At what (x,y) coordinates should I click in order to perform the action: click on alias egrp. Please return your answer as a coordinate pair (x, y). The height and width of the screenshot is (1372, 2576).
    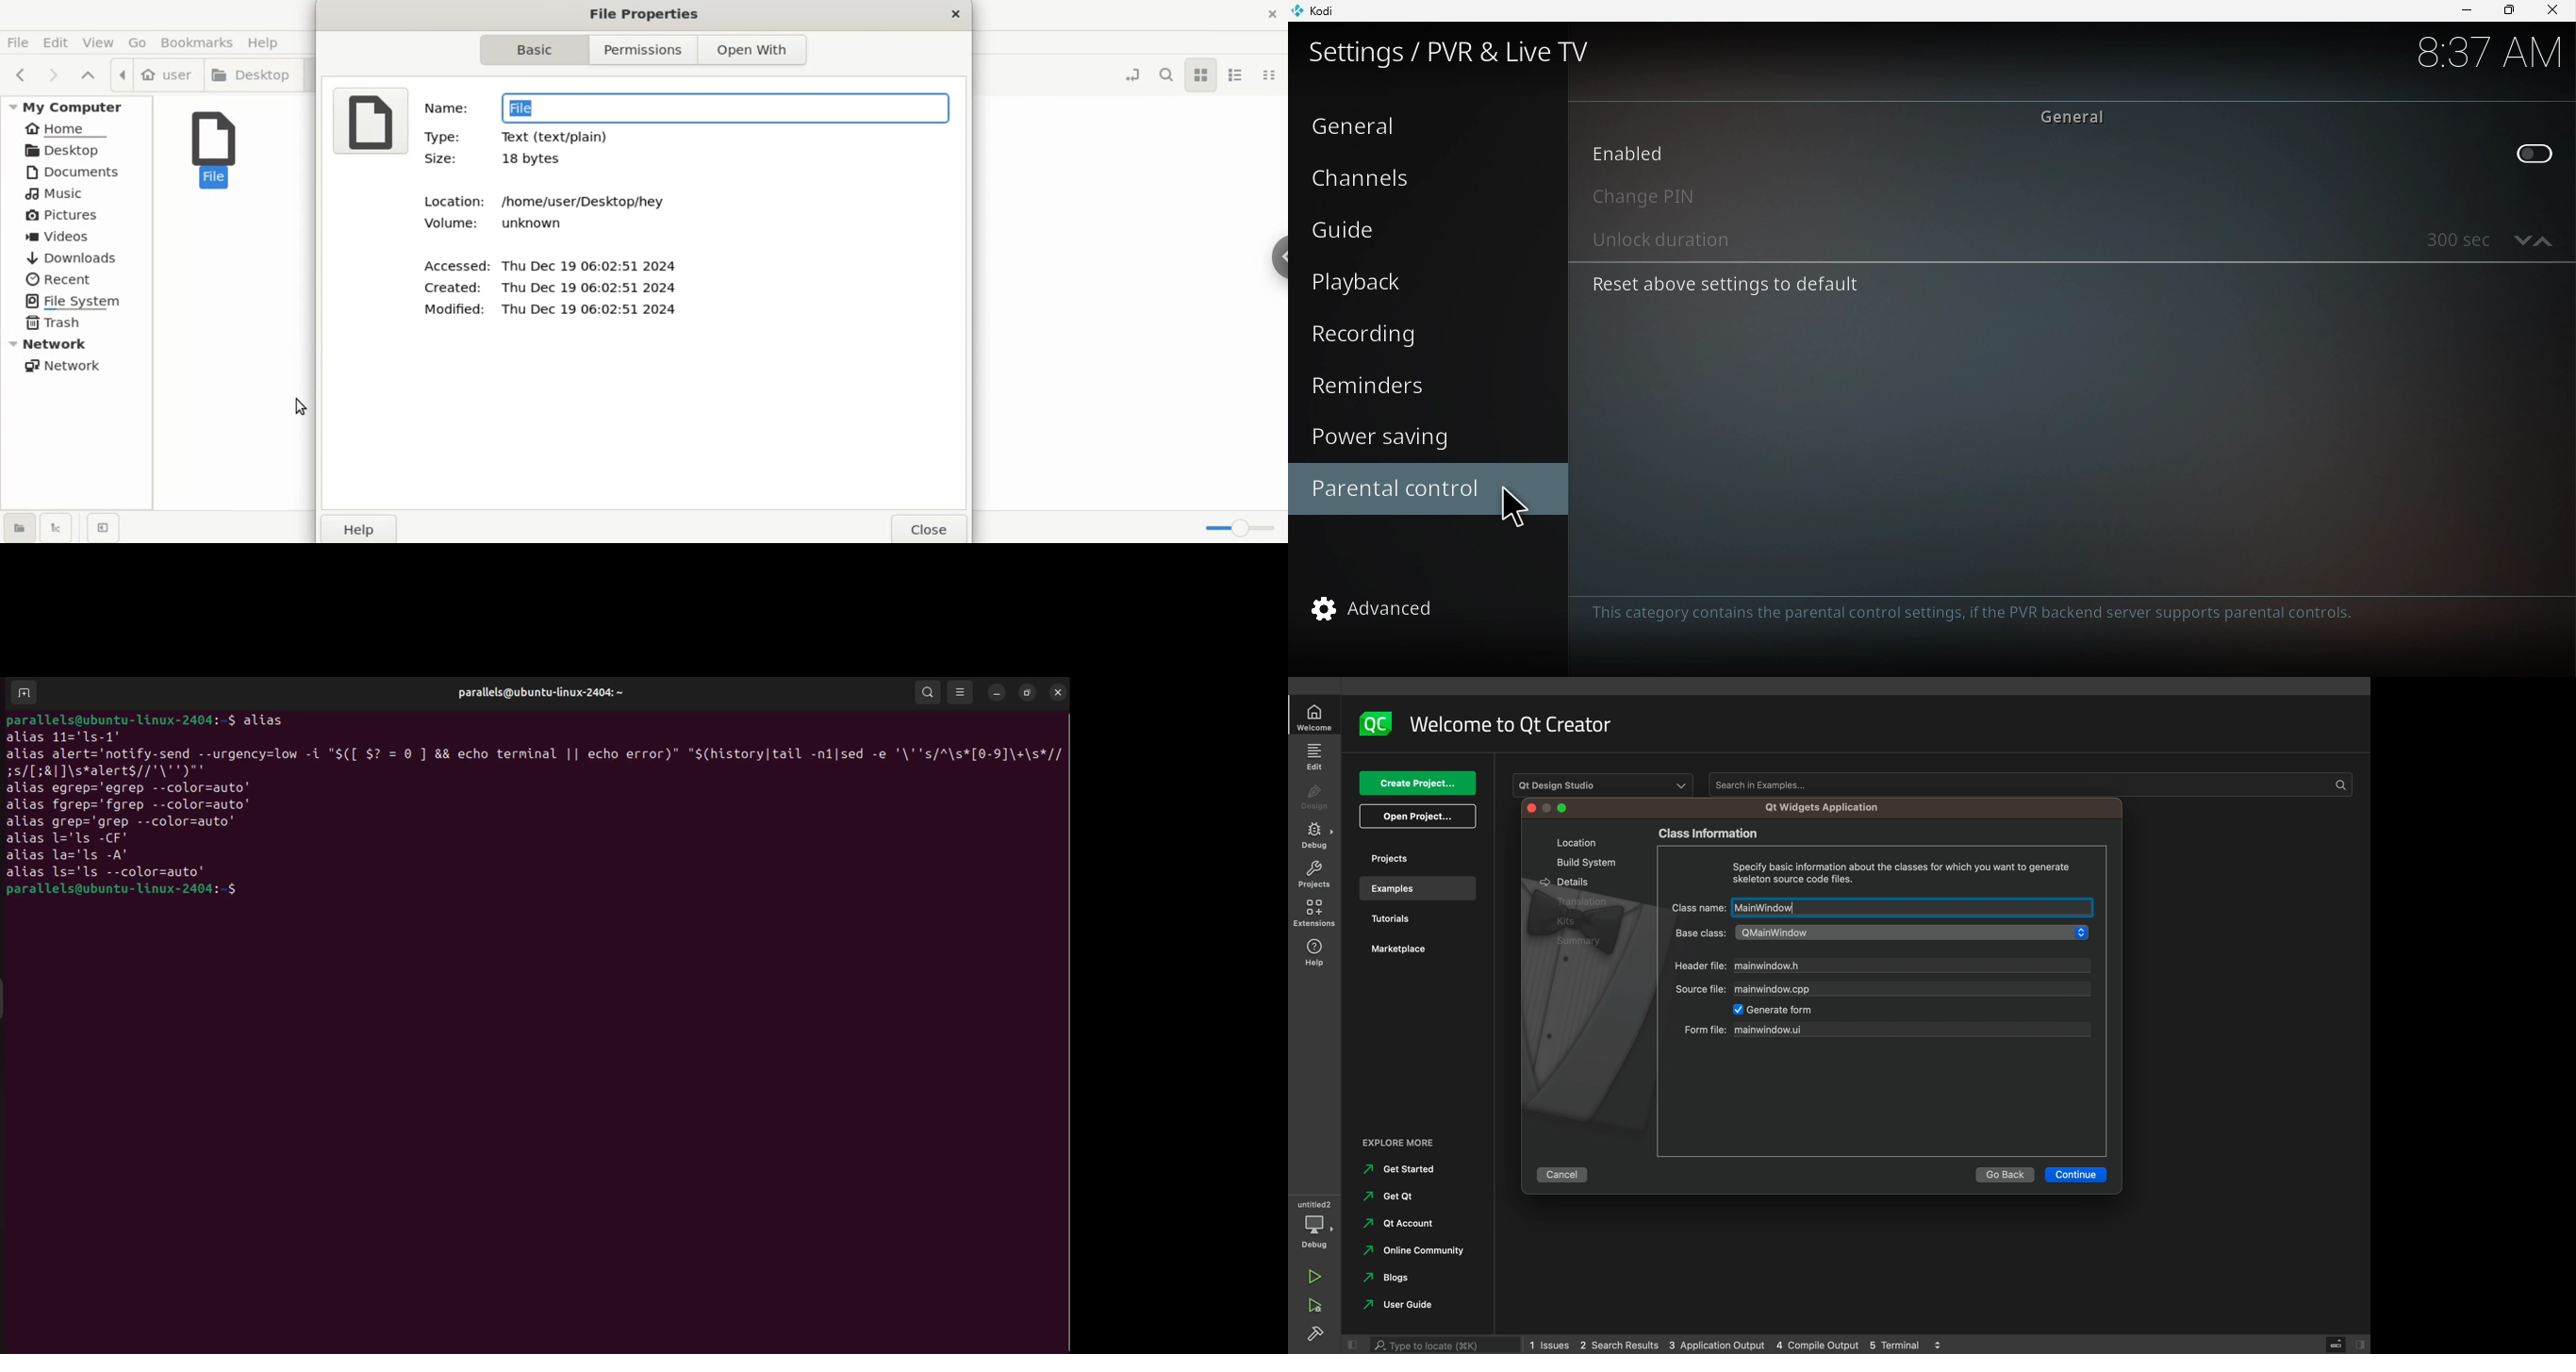
    Looking at the image, I should click on (130, 789).